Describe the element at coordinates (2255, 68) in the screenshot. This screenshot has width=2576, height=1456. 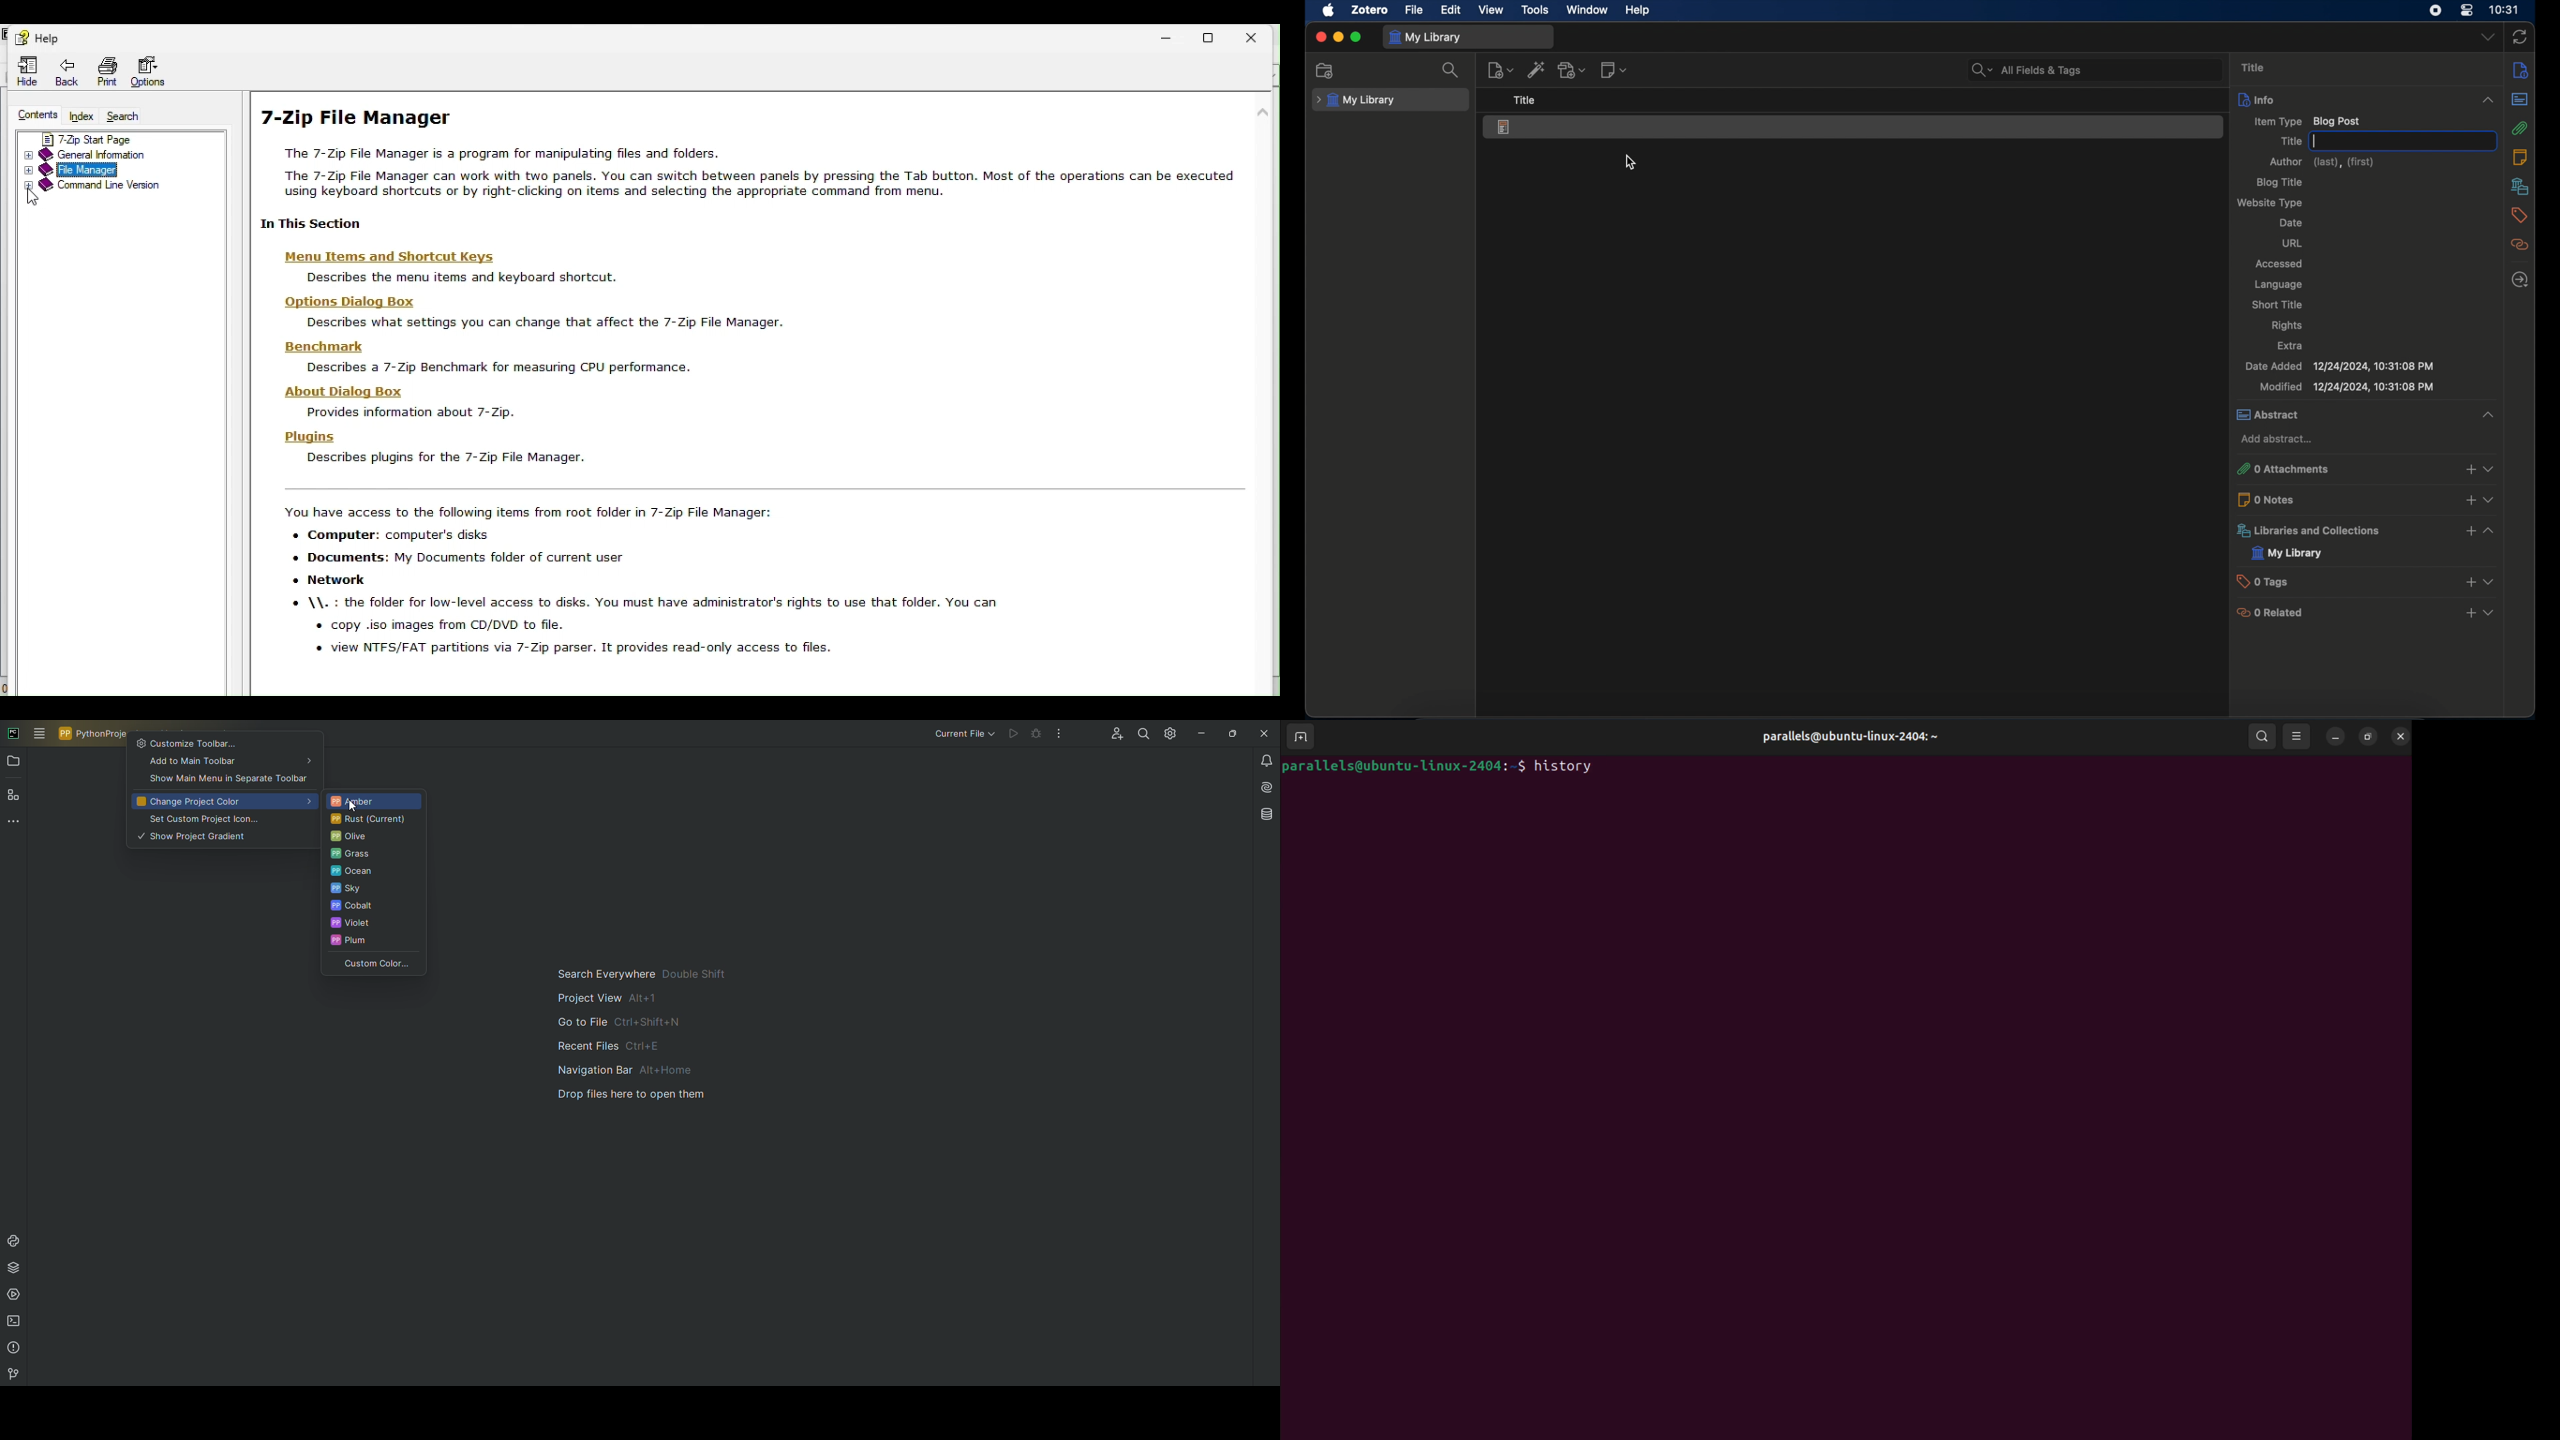
I see `title` at that location.